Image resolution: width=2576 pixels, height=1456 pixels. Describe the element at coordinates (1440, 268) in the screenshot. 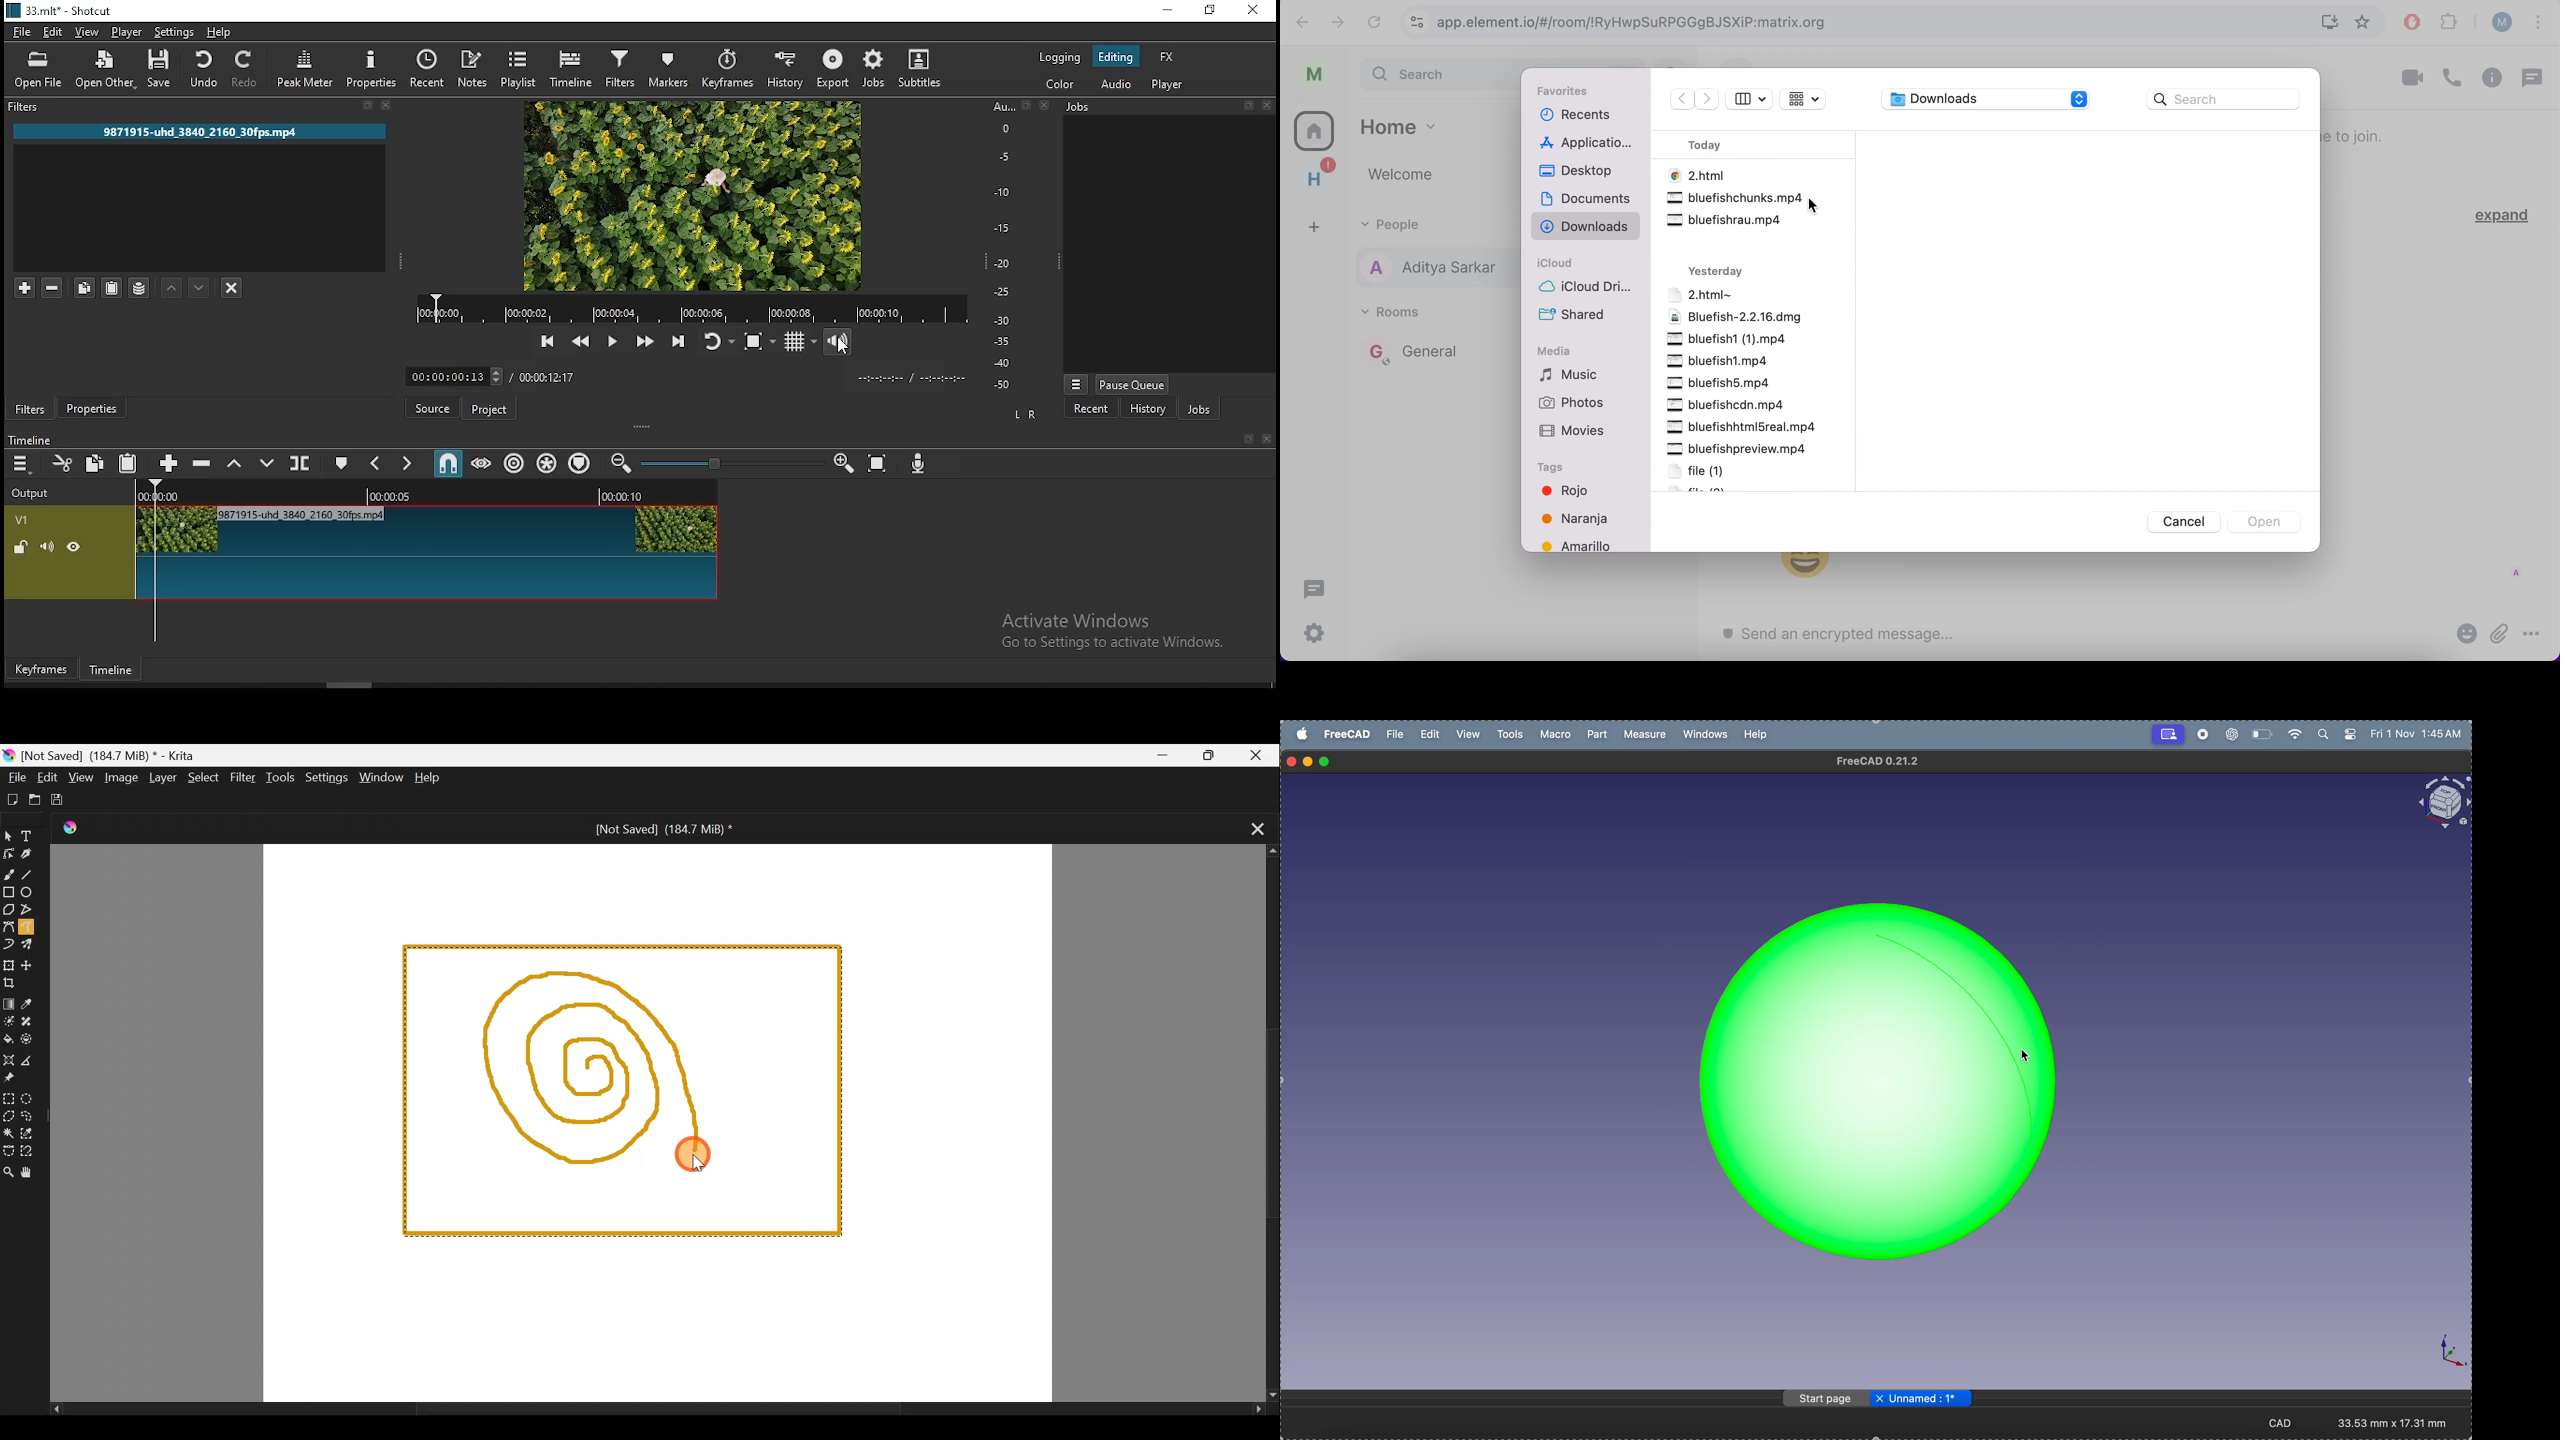

I see `people` at that location.